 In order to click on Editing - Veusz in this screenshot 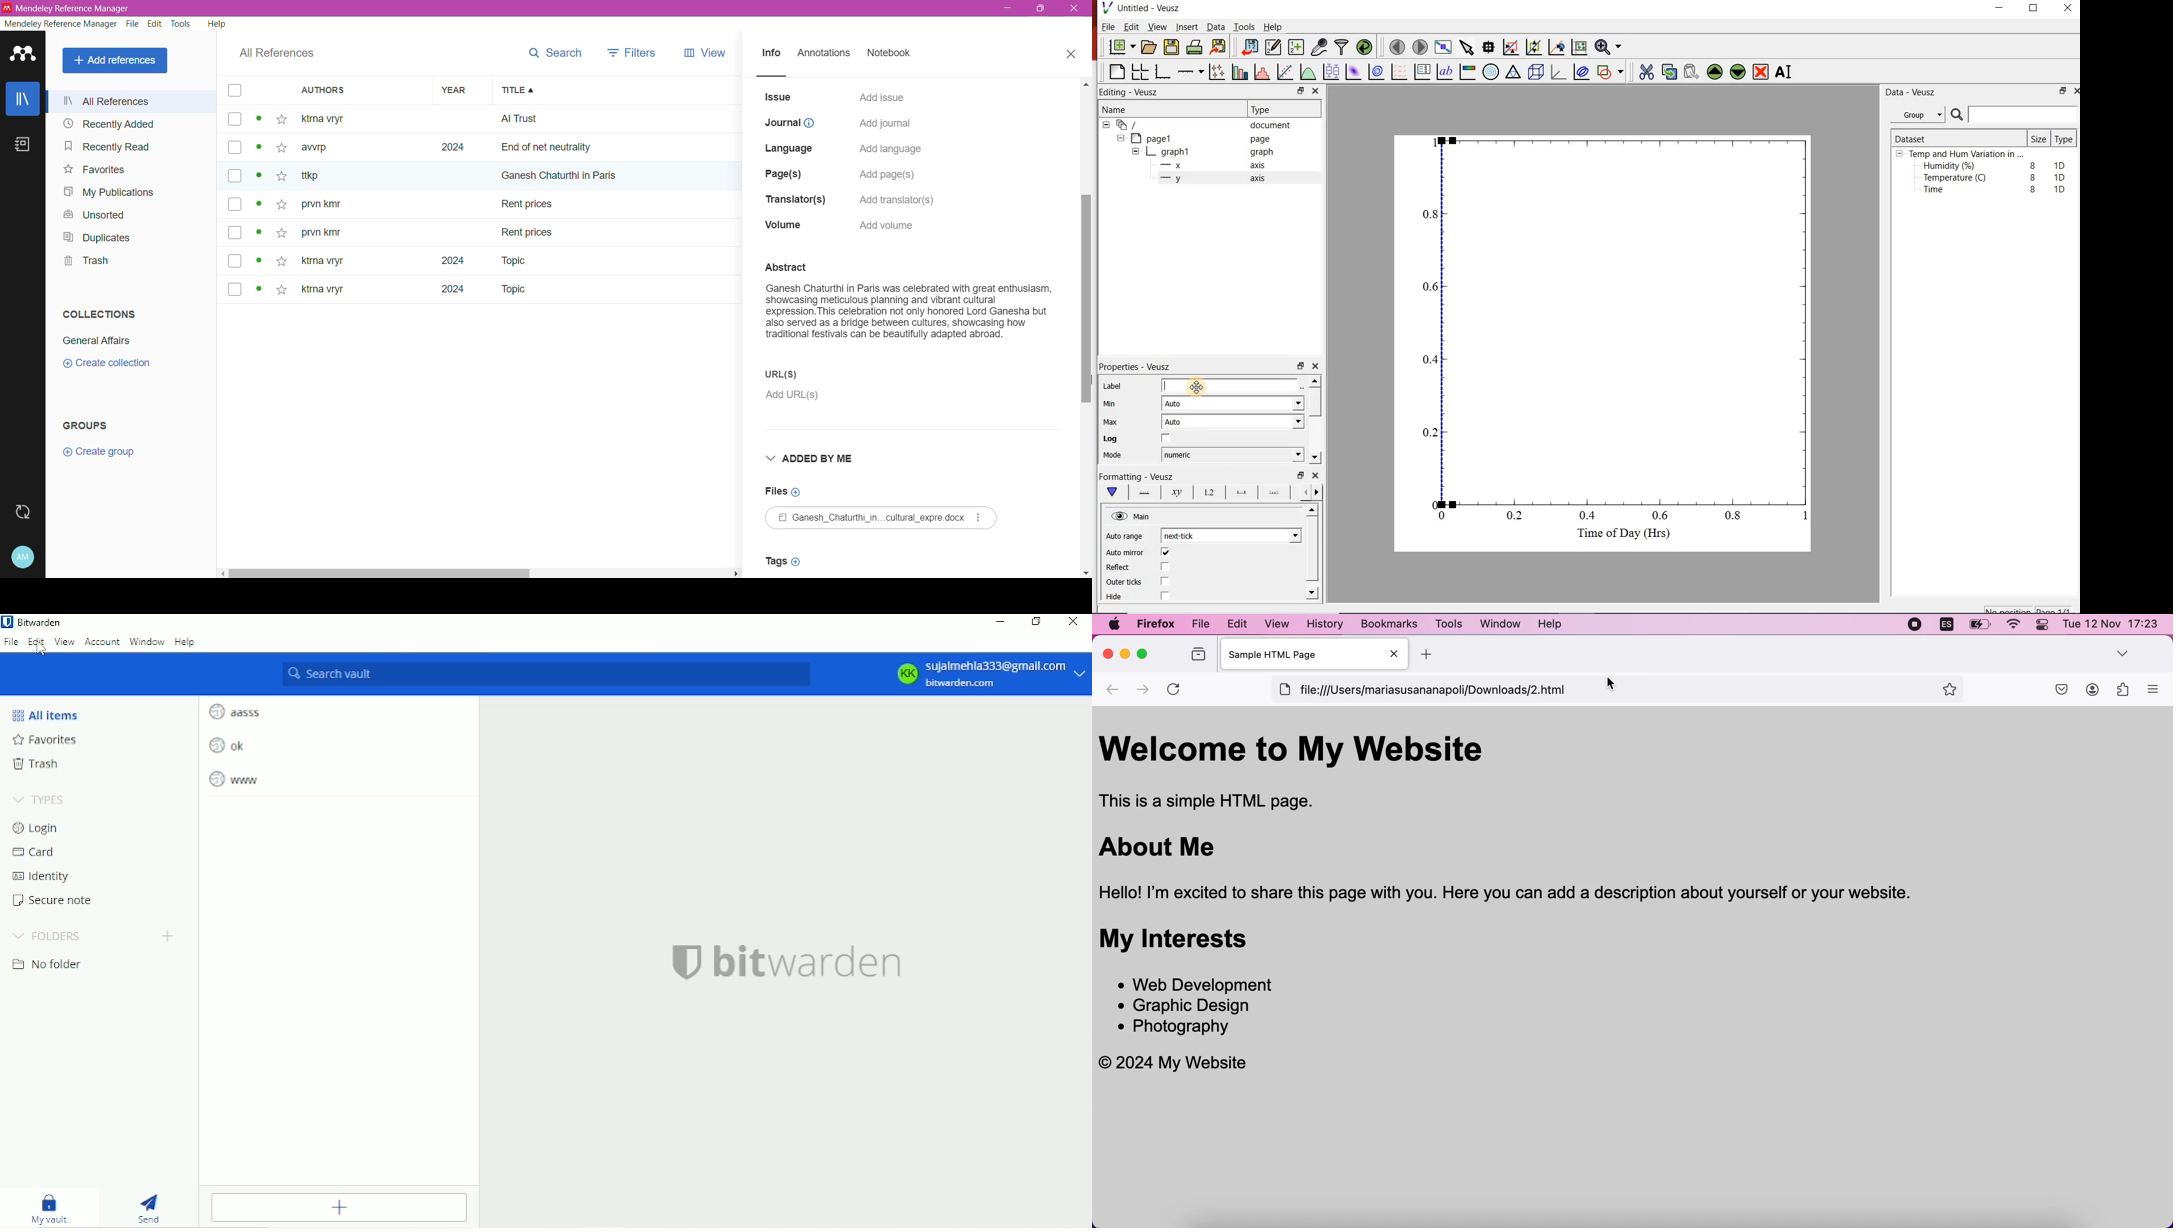, I will do `click(1133, 92)`.